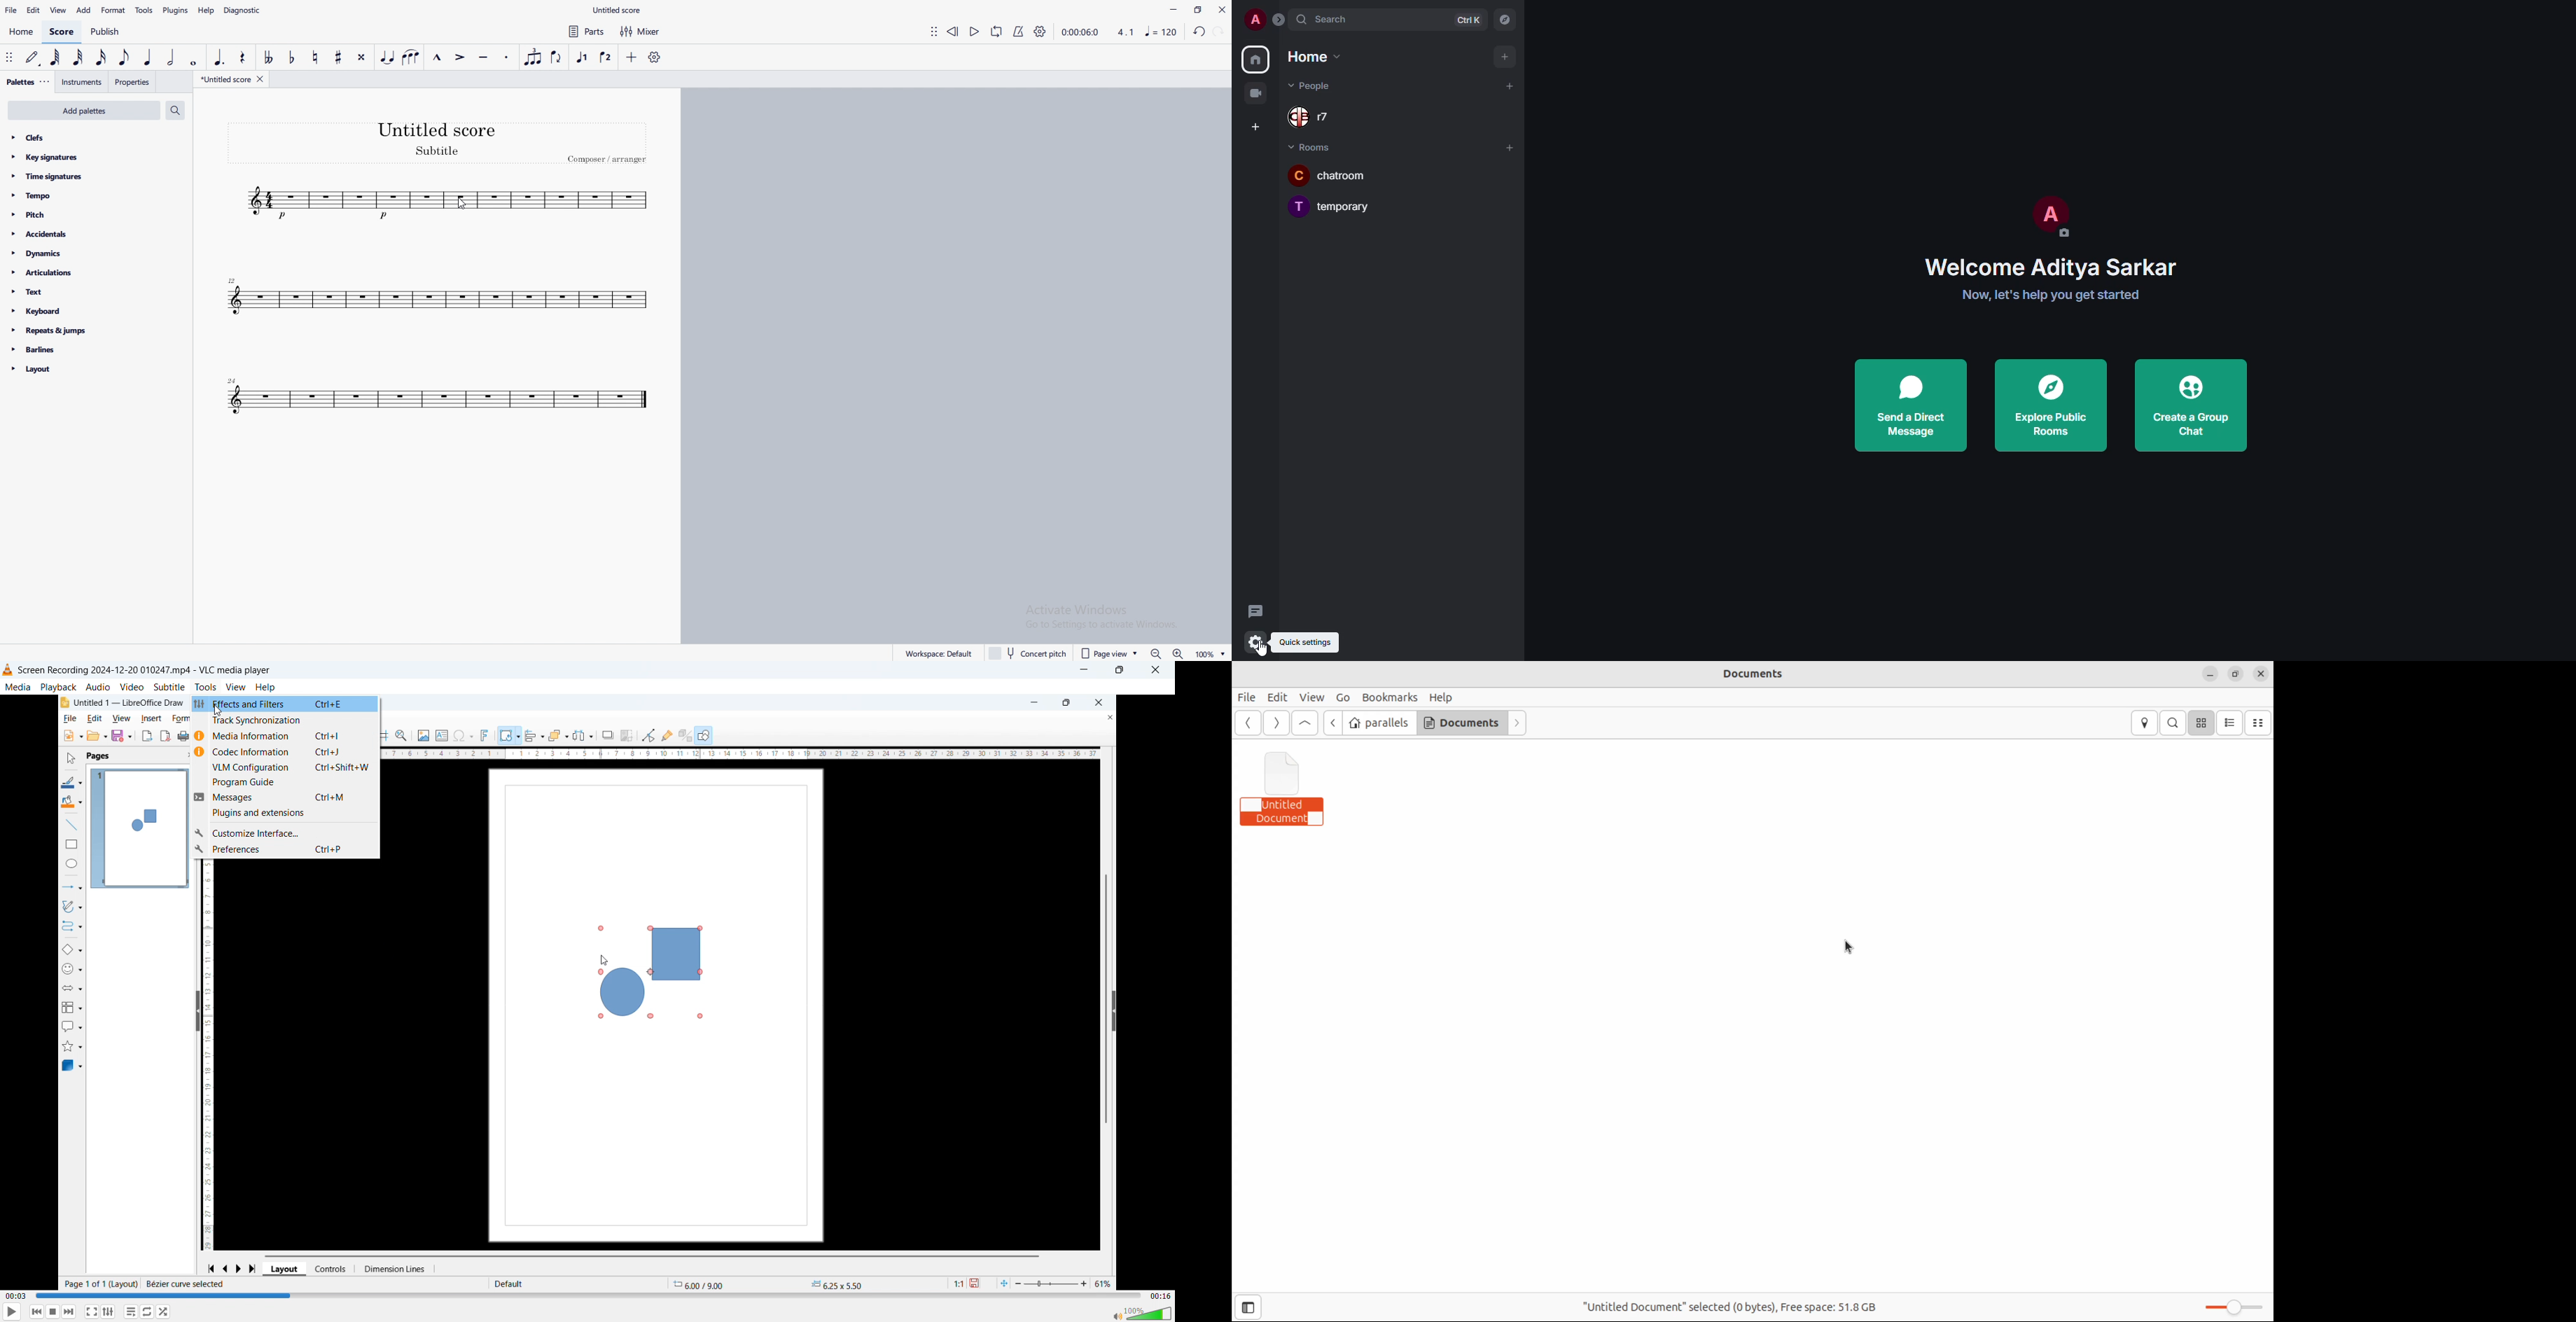  I want to click on concert pitch, so click(1029, 653).